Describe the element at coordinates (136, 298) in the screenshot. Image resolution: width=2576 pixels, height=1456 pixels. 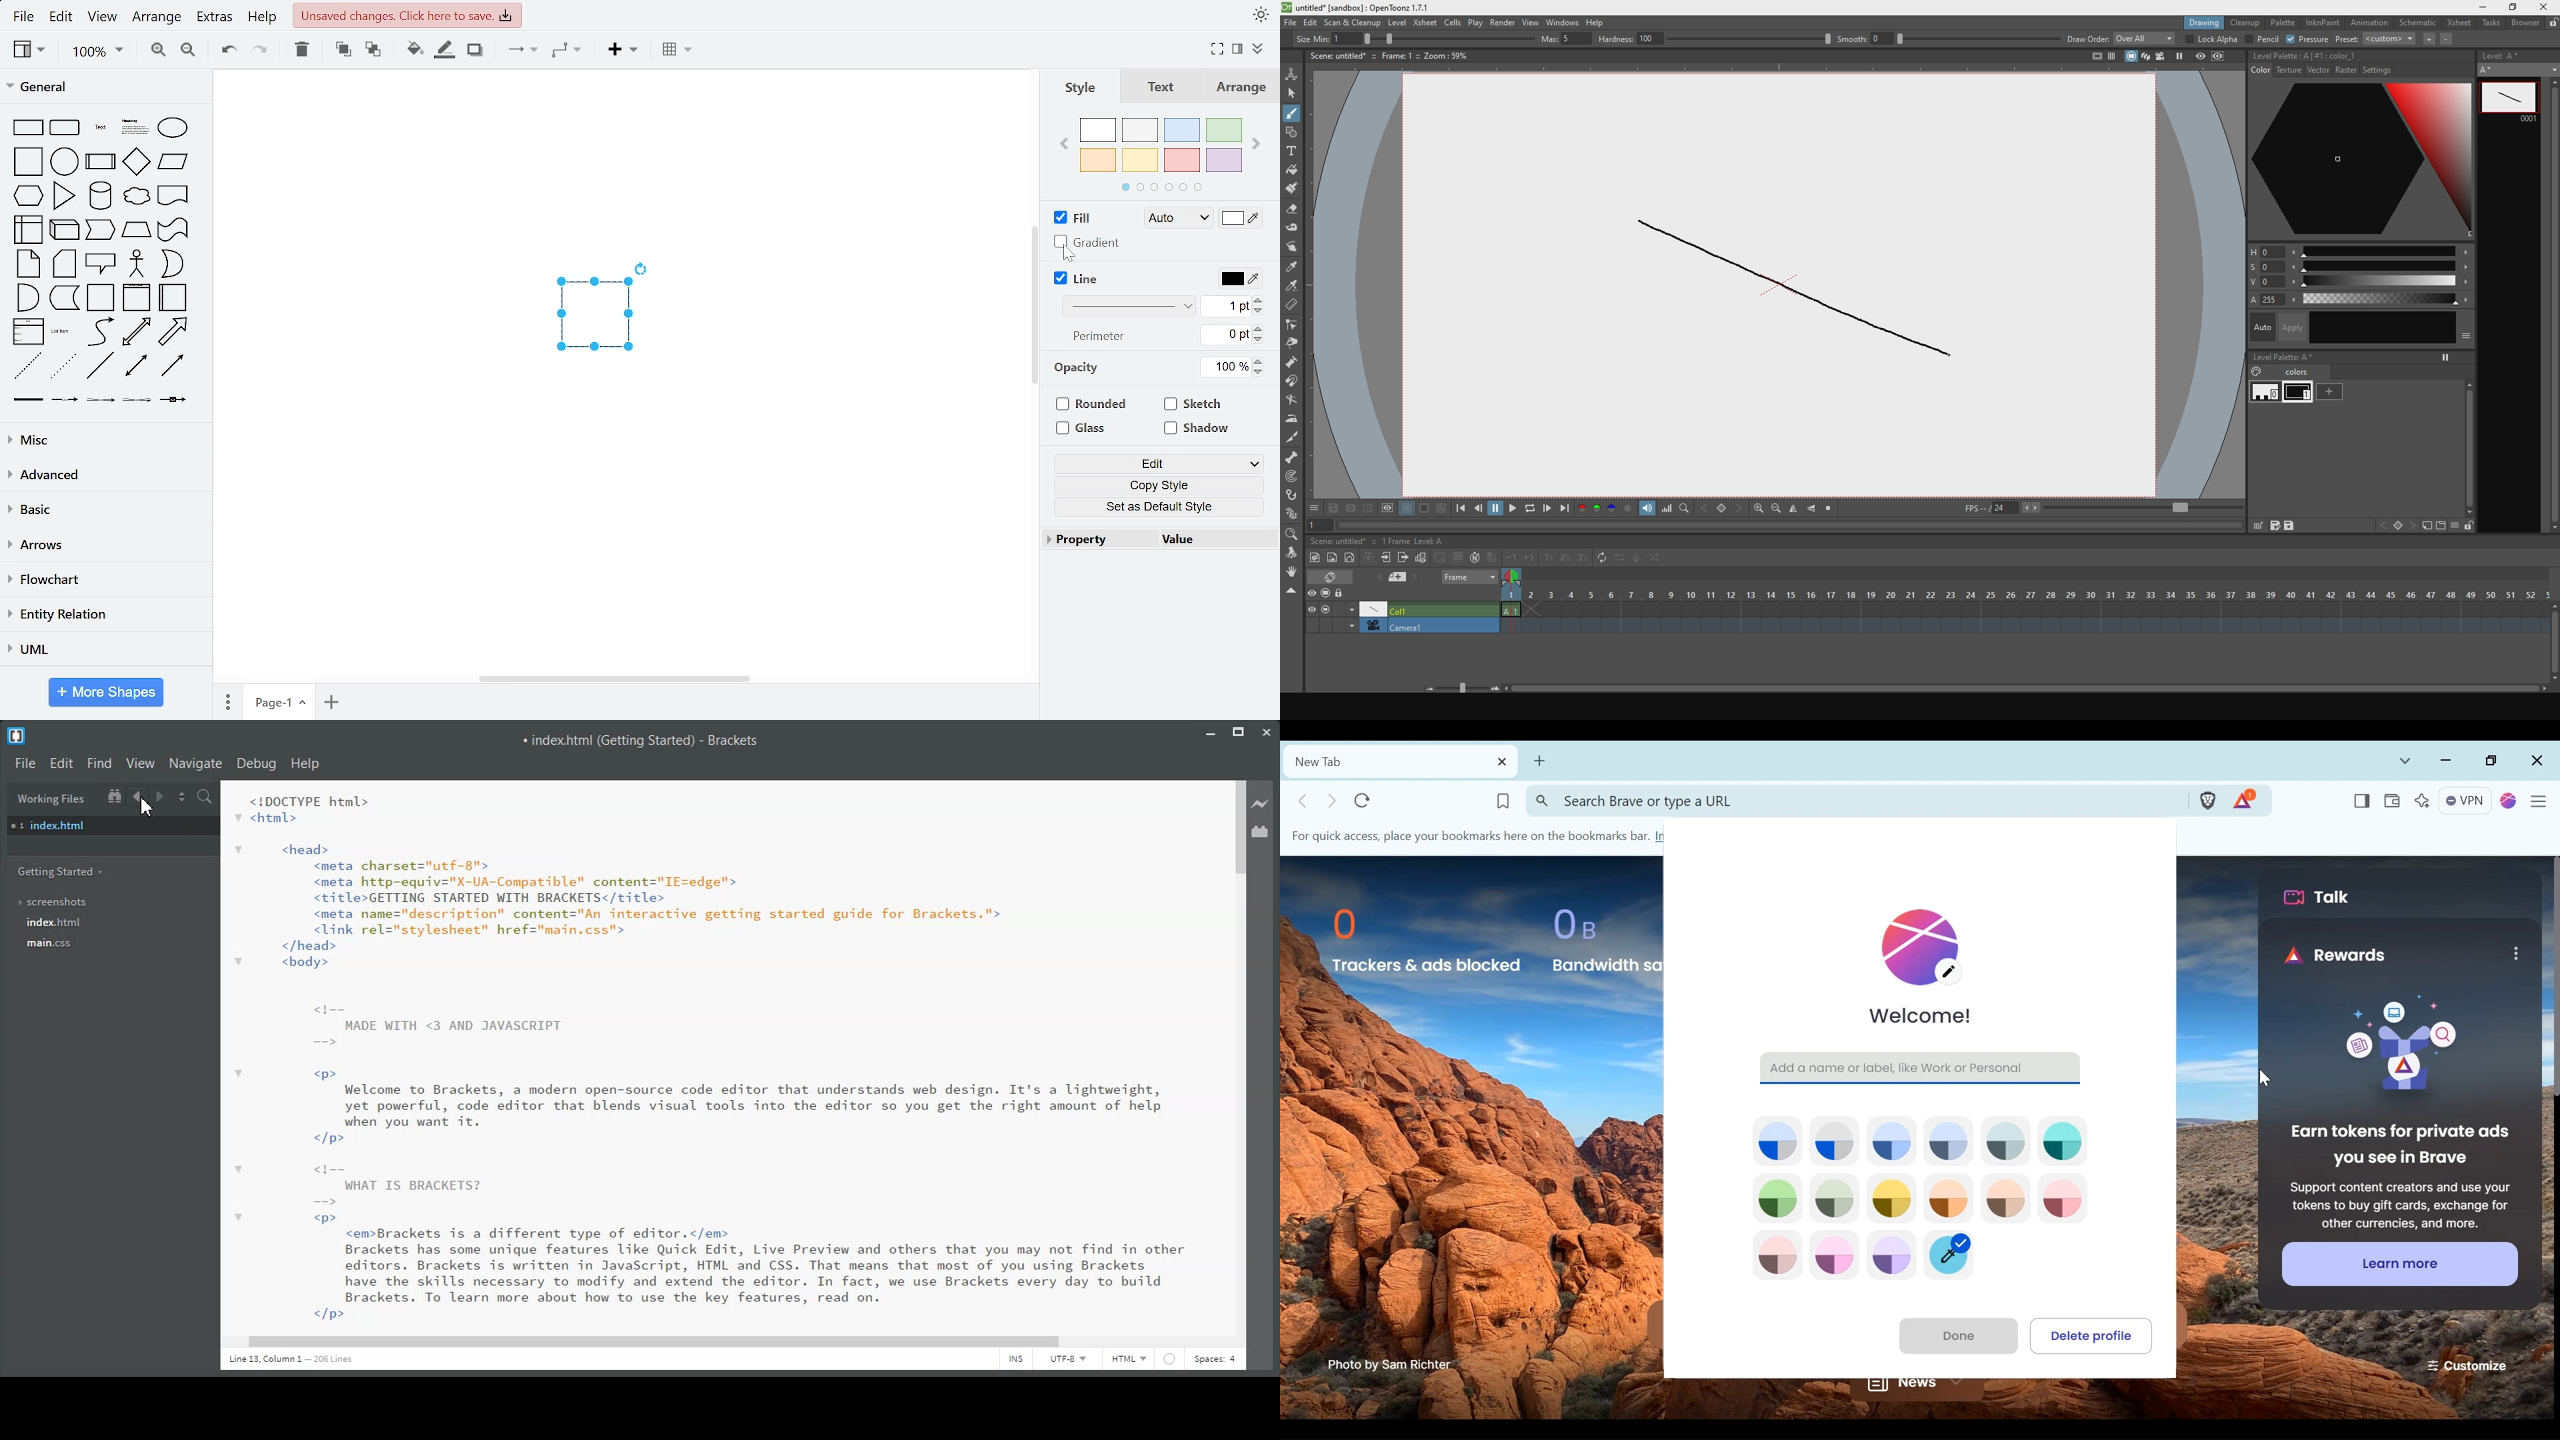
I see `general shapes` at that location.